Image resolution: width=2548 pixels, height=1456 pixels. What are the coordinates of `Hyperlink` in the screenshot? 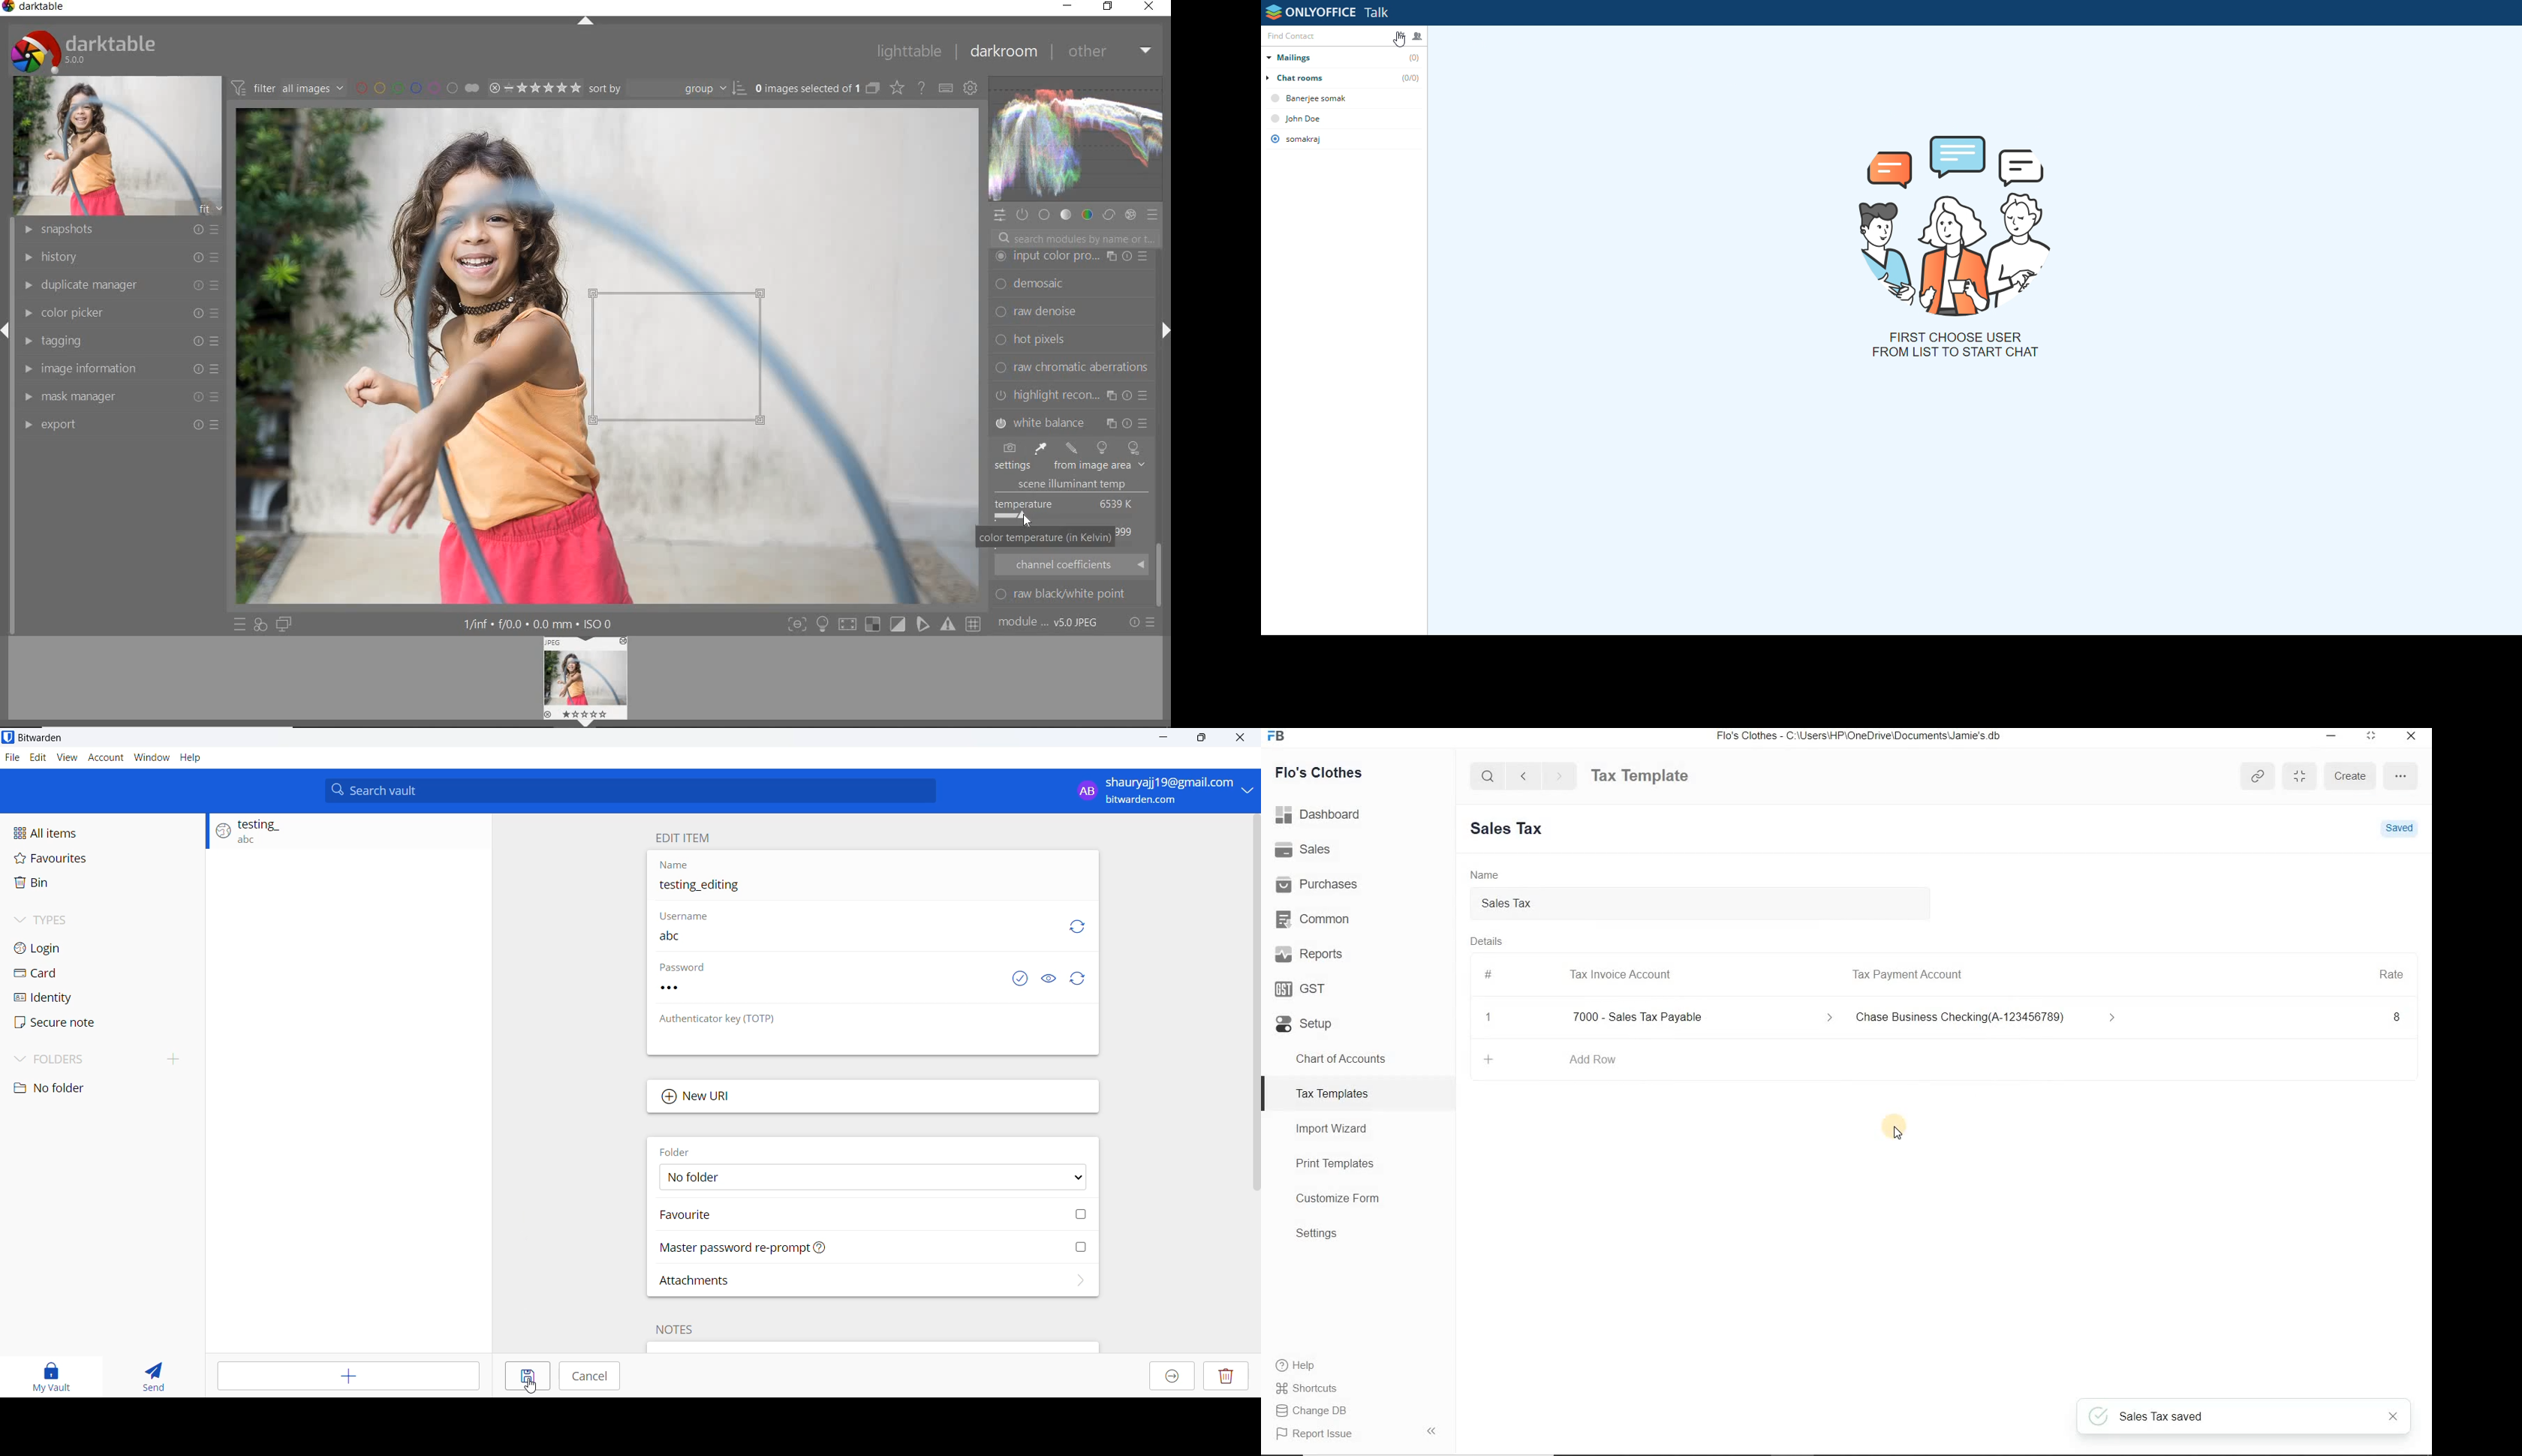 It's located at (2260, 776).